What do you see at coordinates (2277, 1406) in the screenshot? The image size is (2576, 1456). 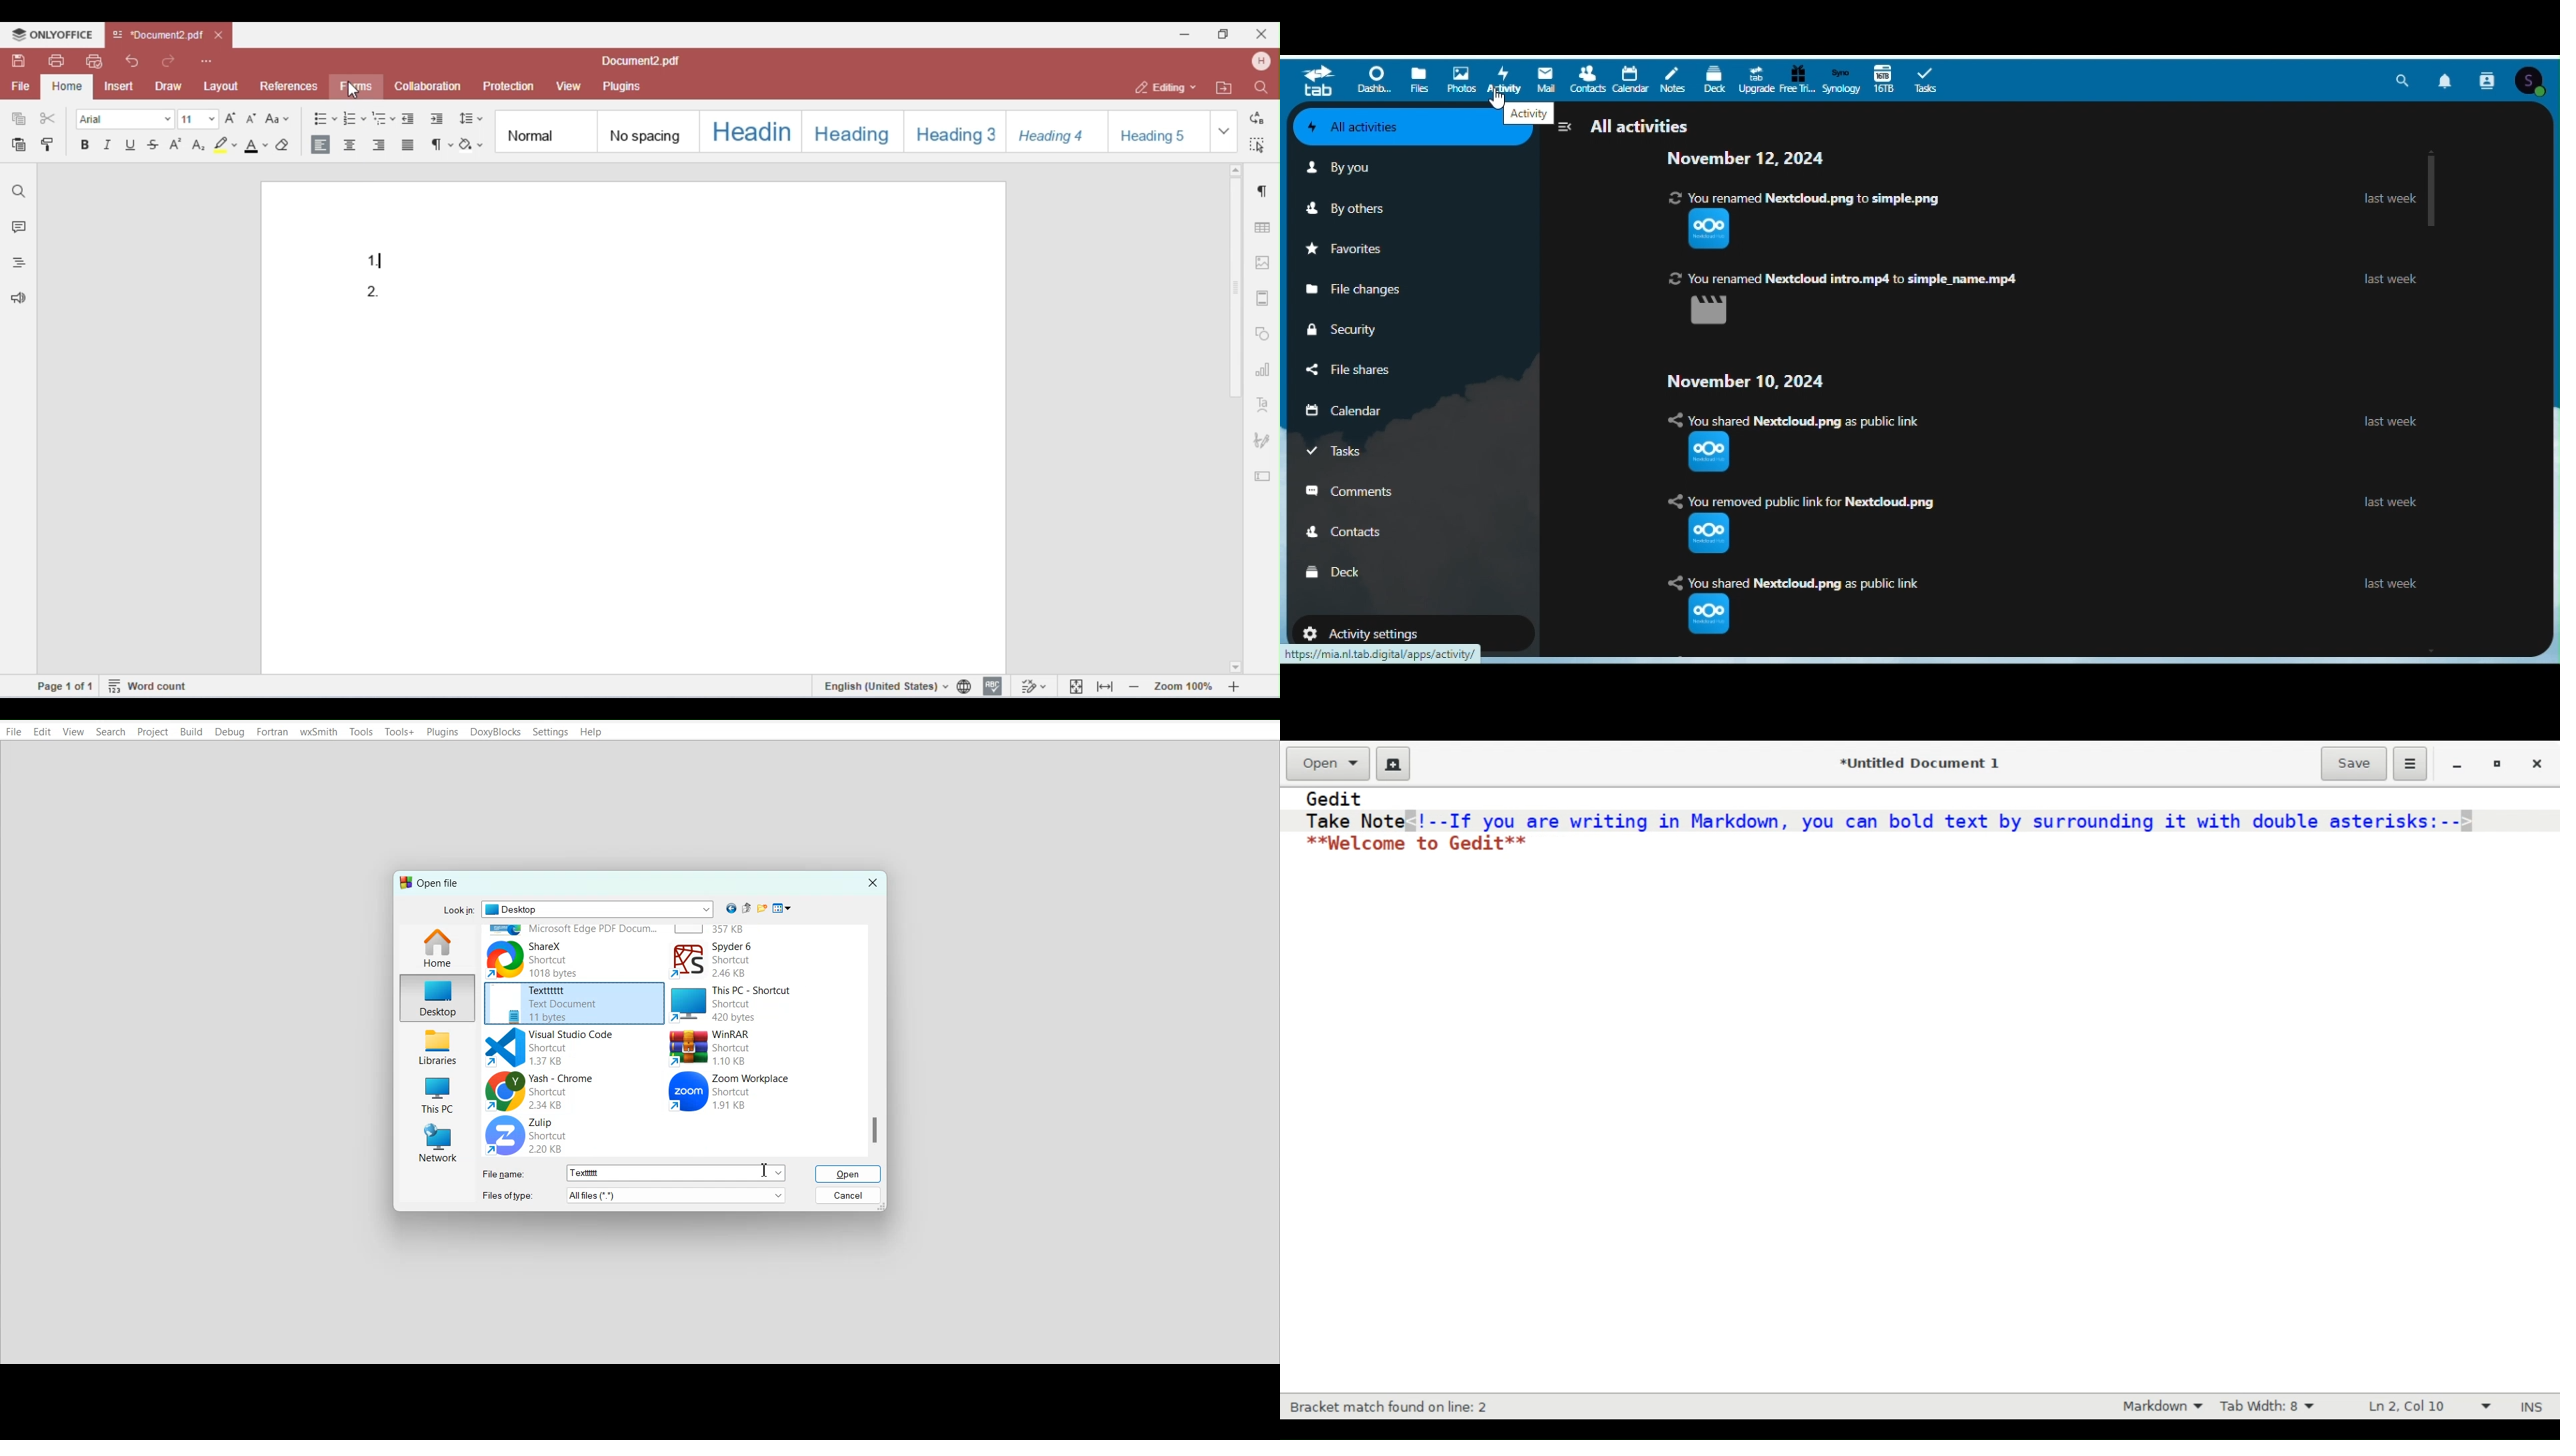 I see `Adjust Tab Width` at bounding box center [2277, 1406].